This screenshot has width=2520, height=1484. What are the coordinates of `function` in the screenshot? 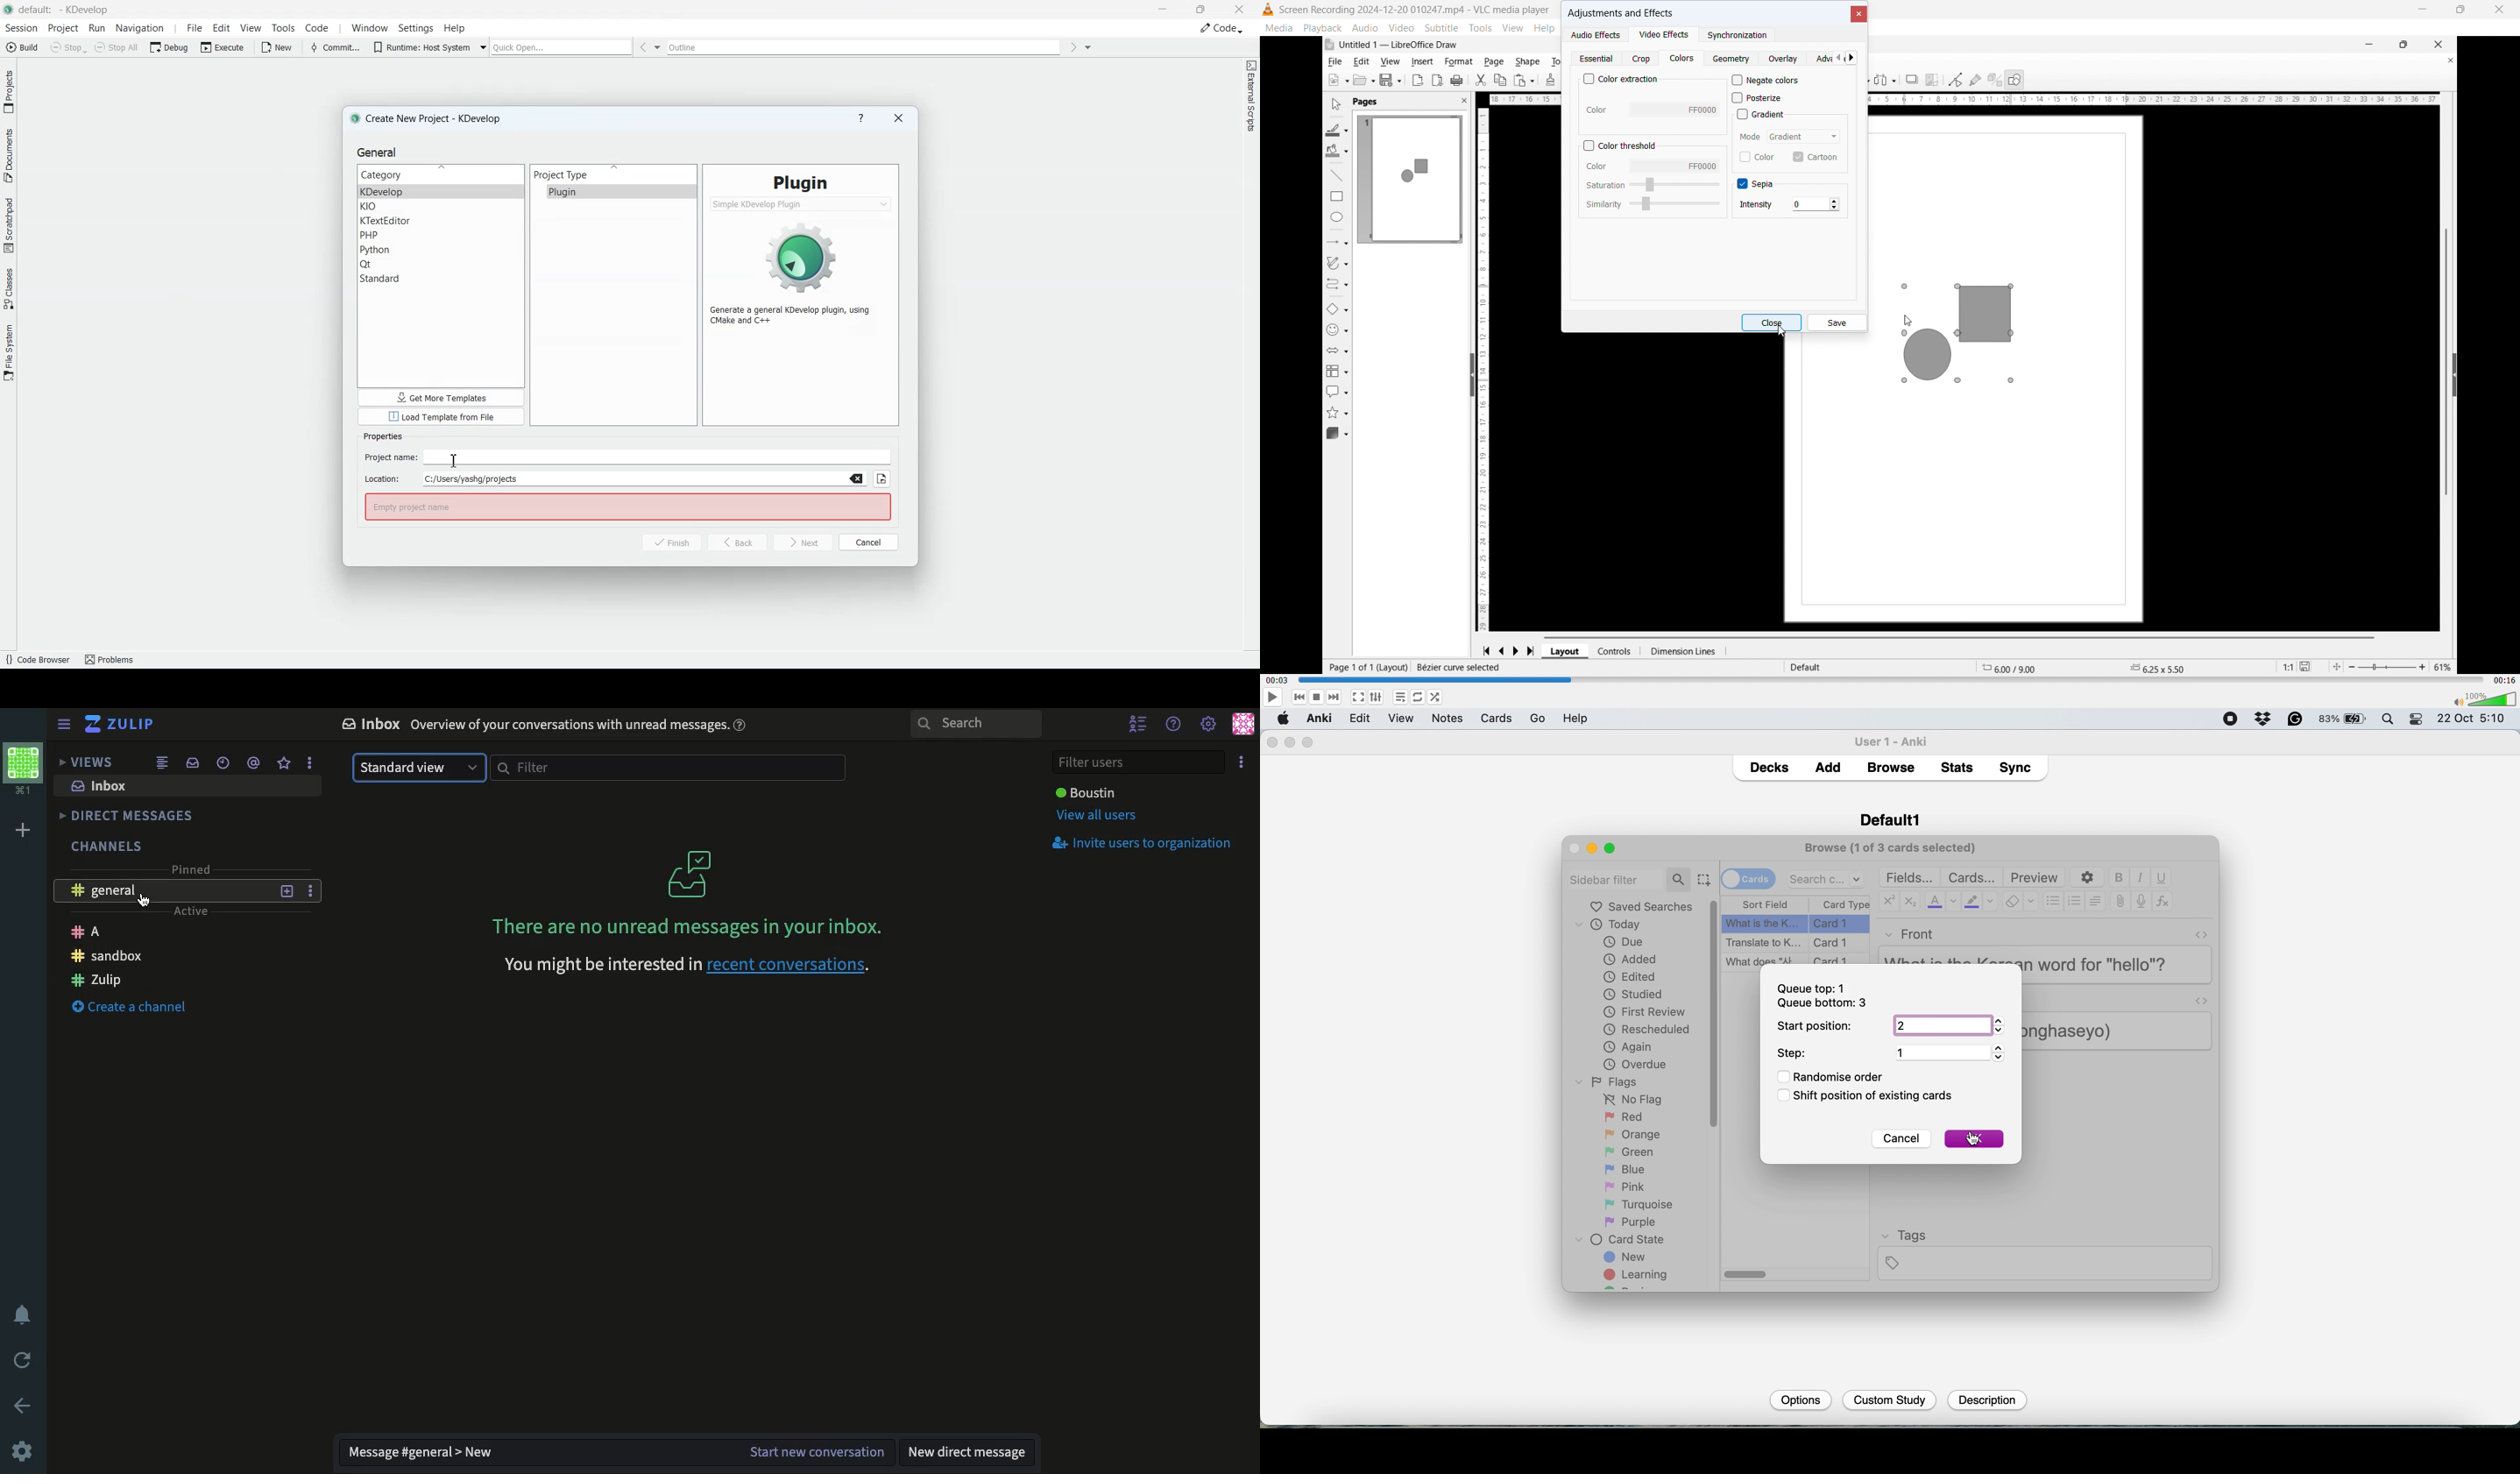 It's located at (2163, 902).